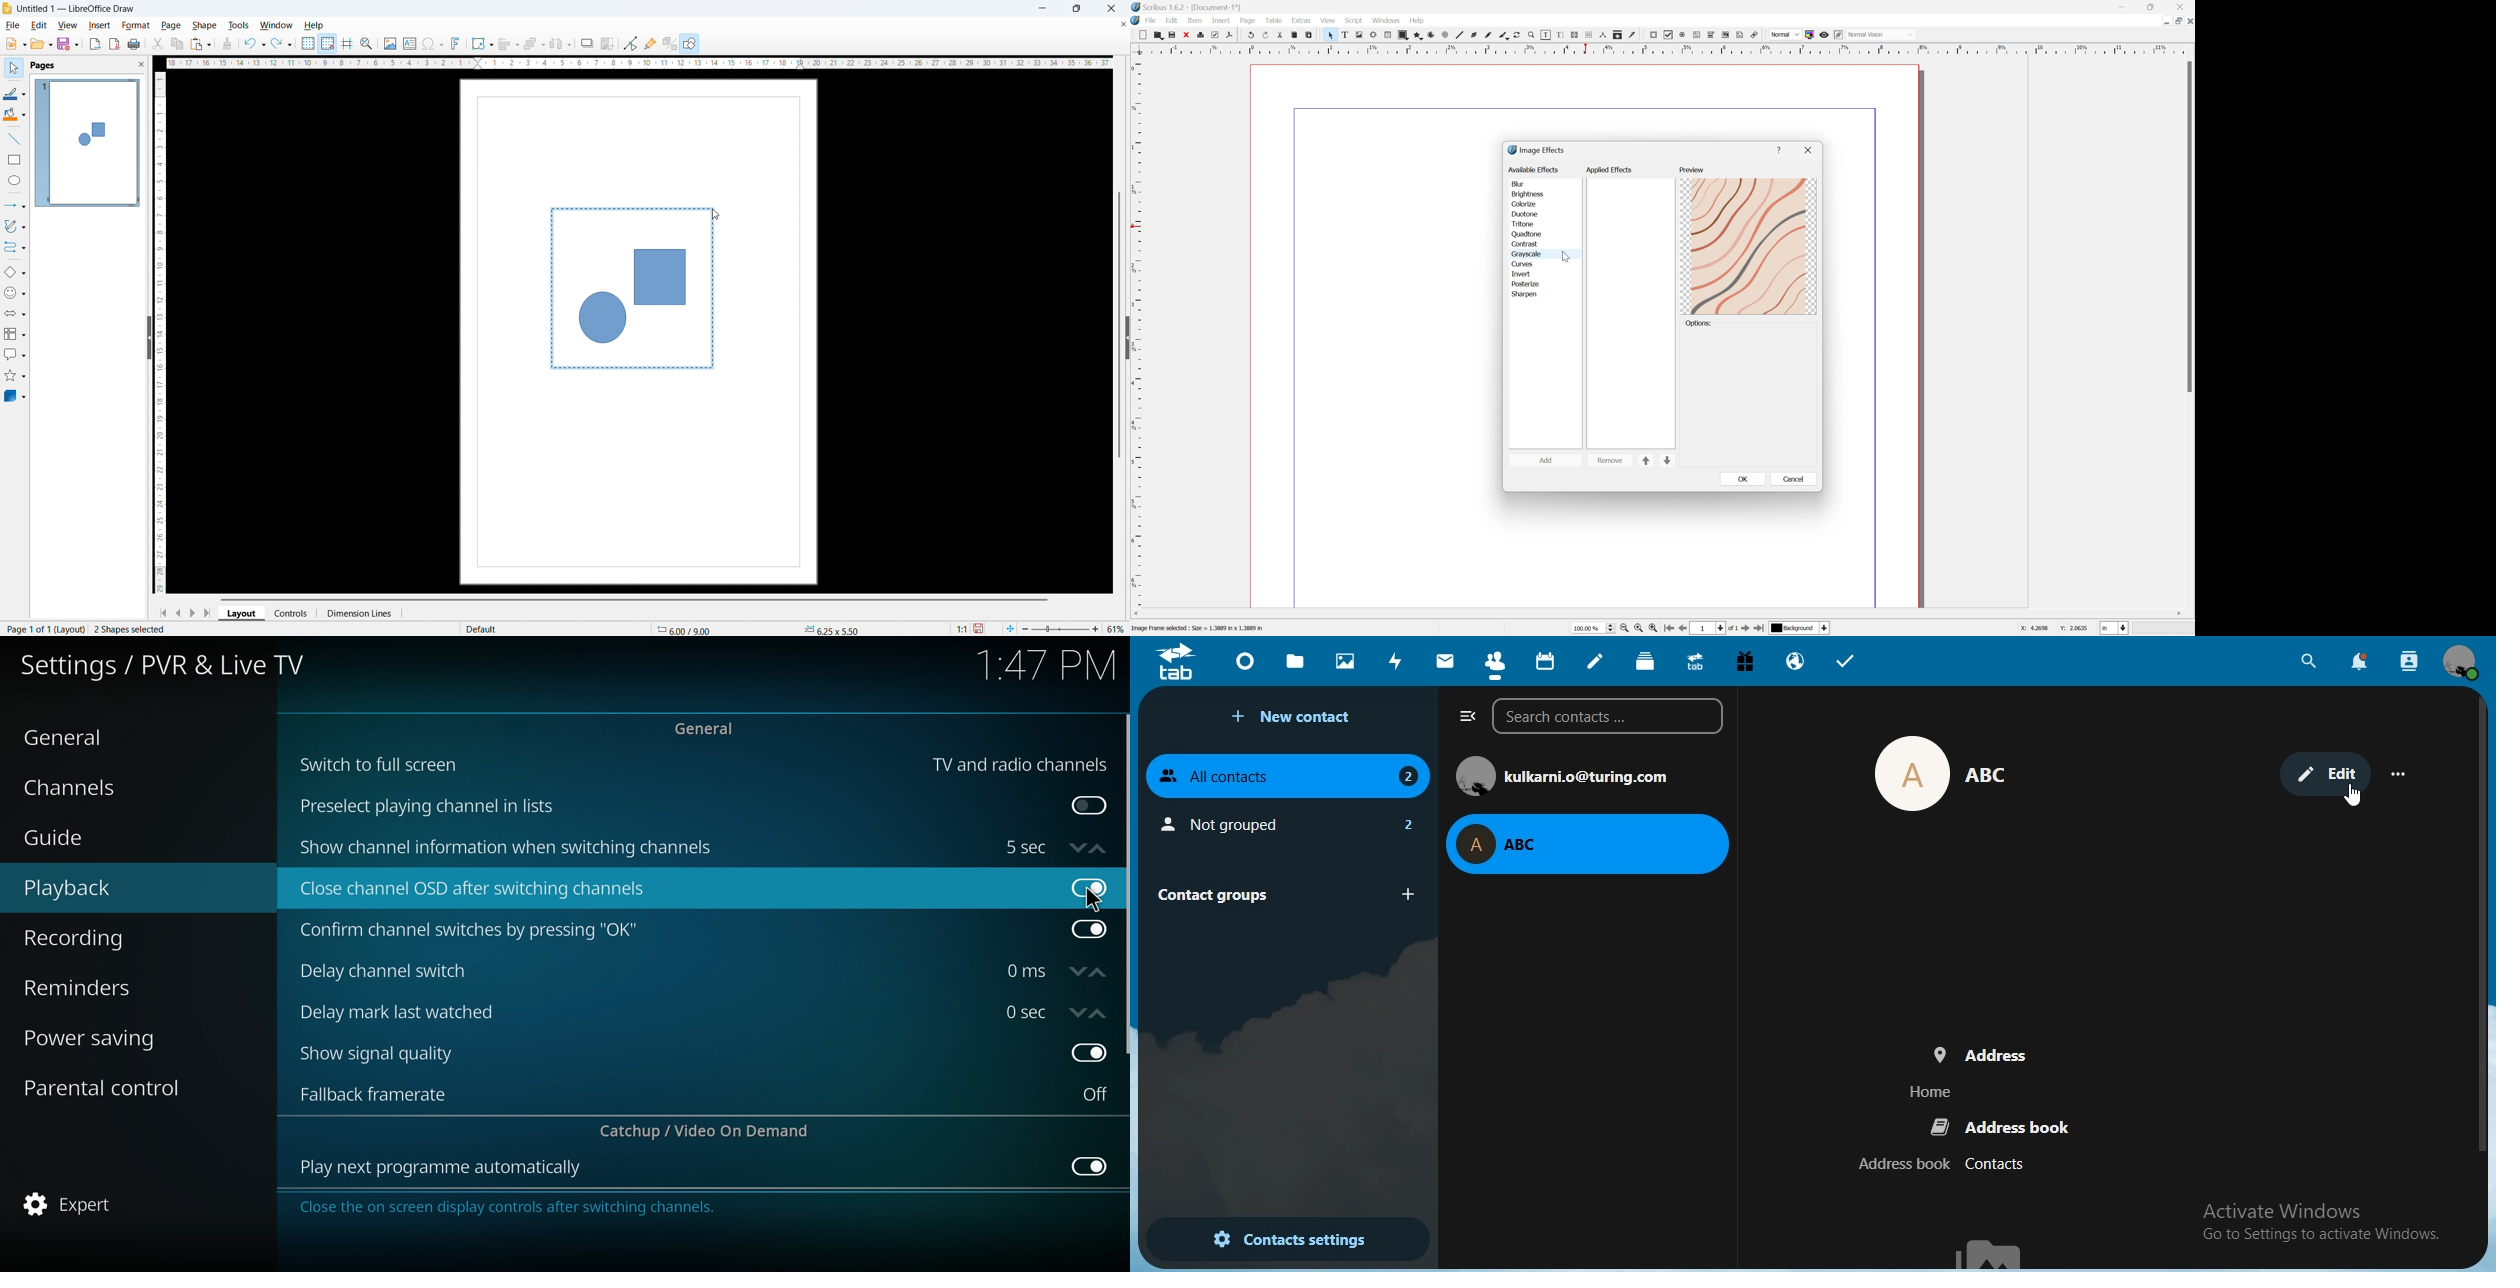 This screenshot has width=2520, height=1288. I want to click on Freehand line, so click(1491, 36).